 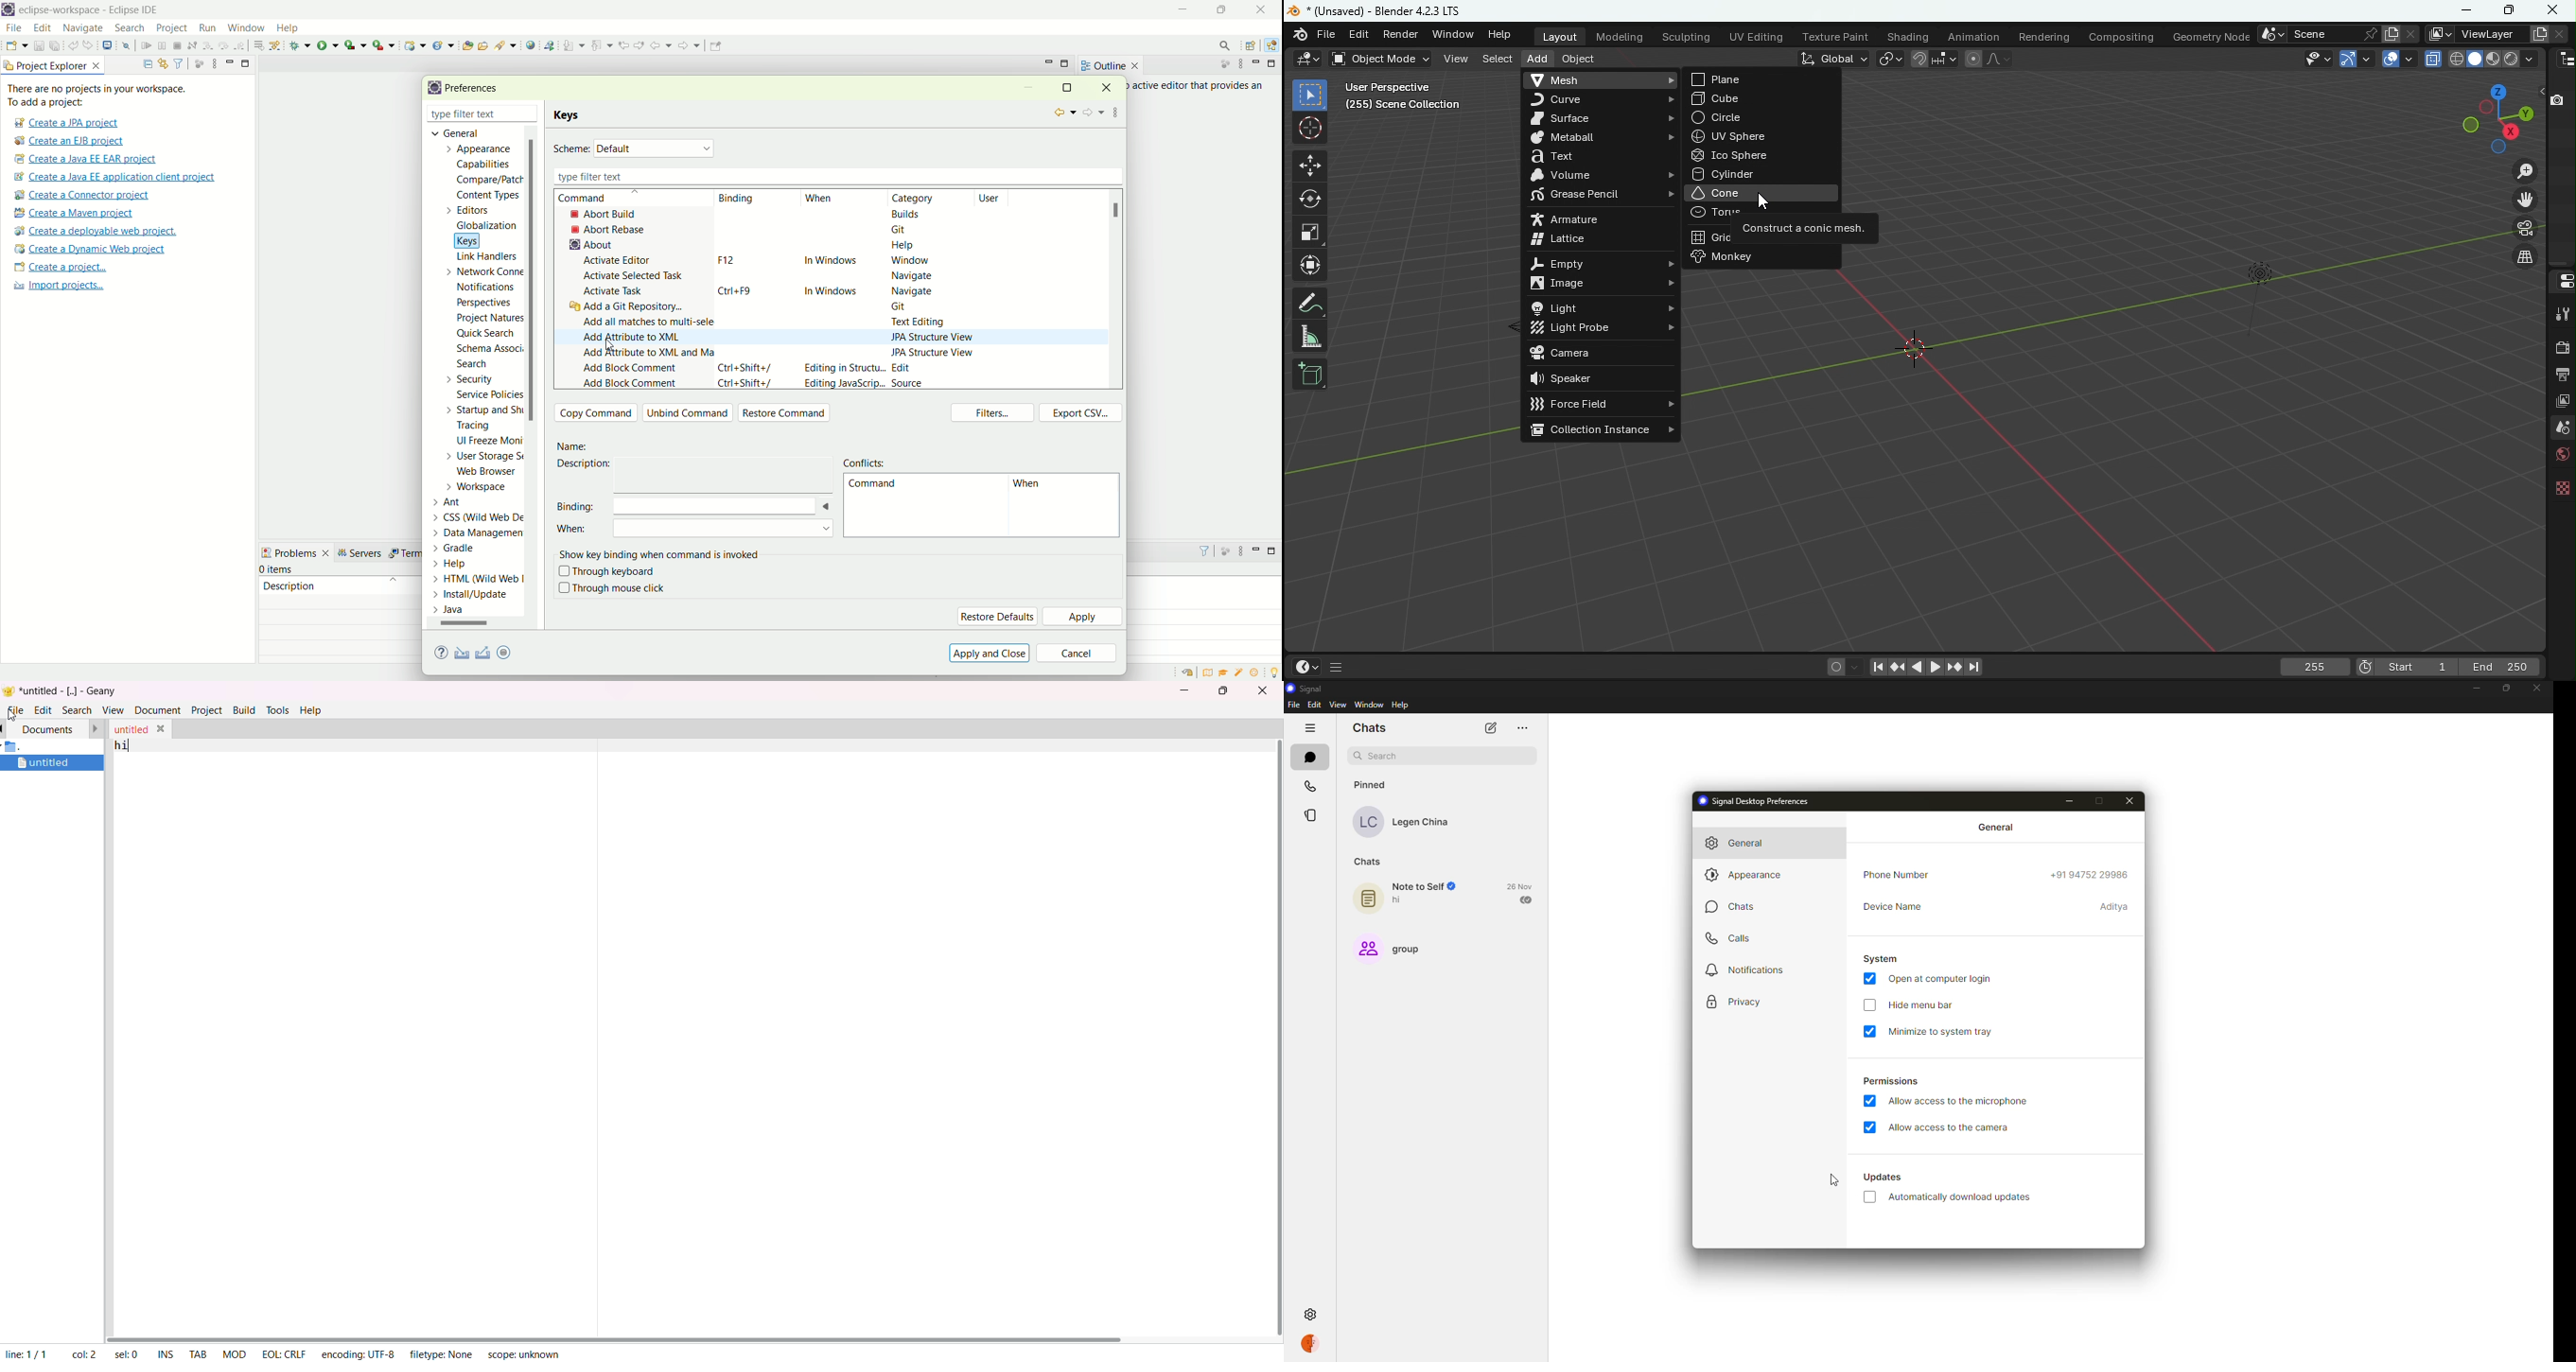 What do you see at coordinates (2561, 404) in the screenshot?
I see `View layer` at bounding box center [2561, 404].